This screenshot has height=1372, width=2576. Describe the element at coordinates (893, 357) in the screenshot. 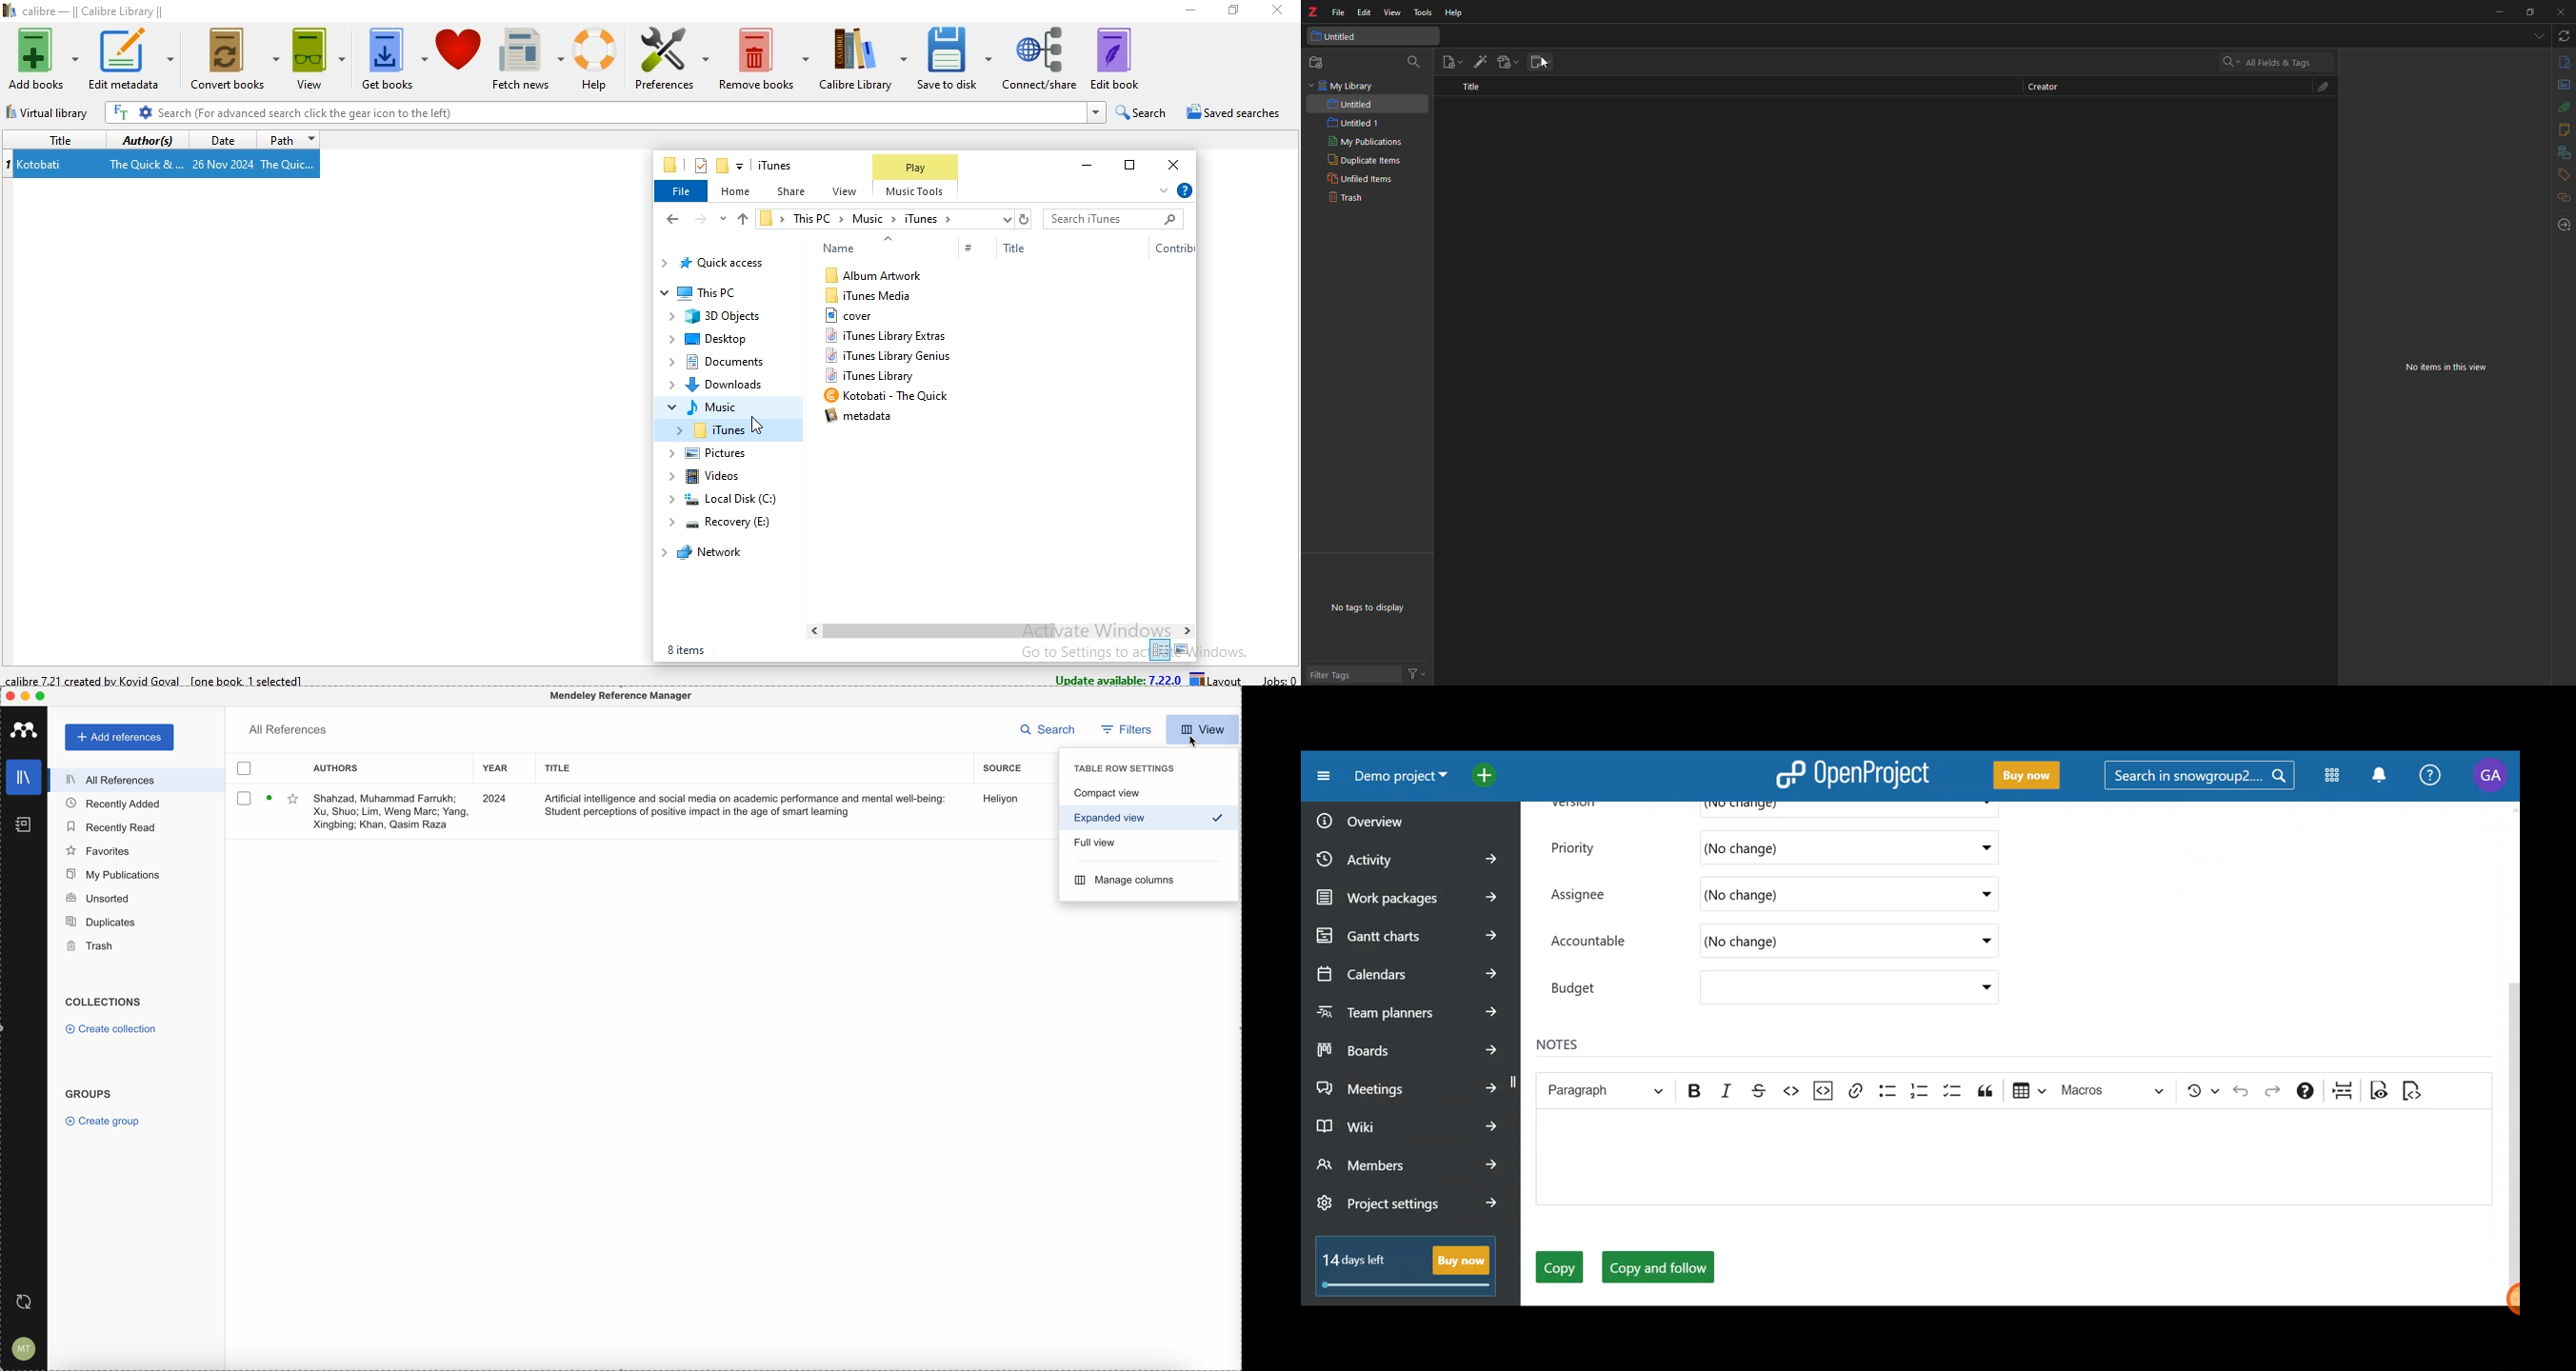

I see `itunes library genius` at that location.